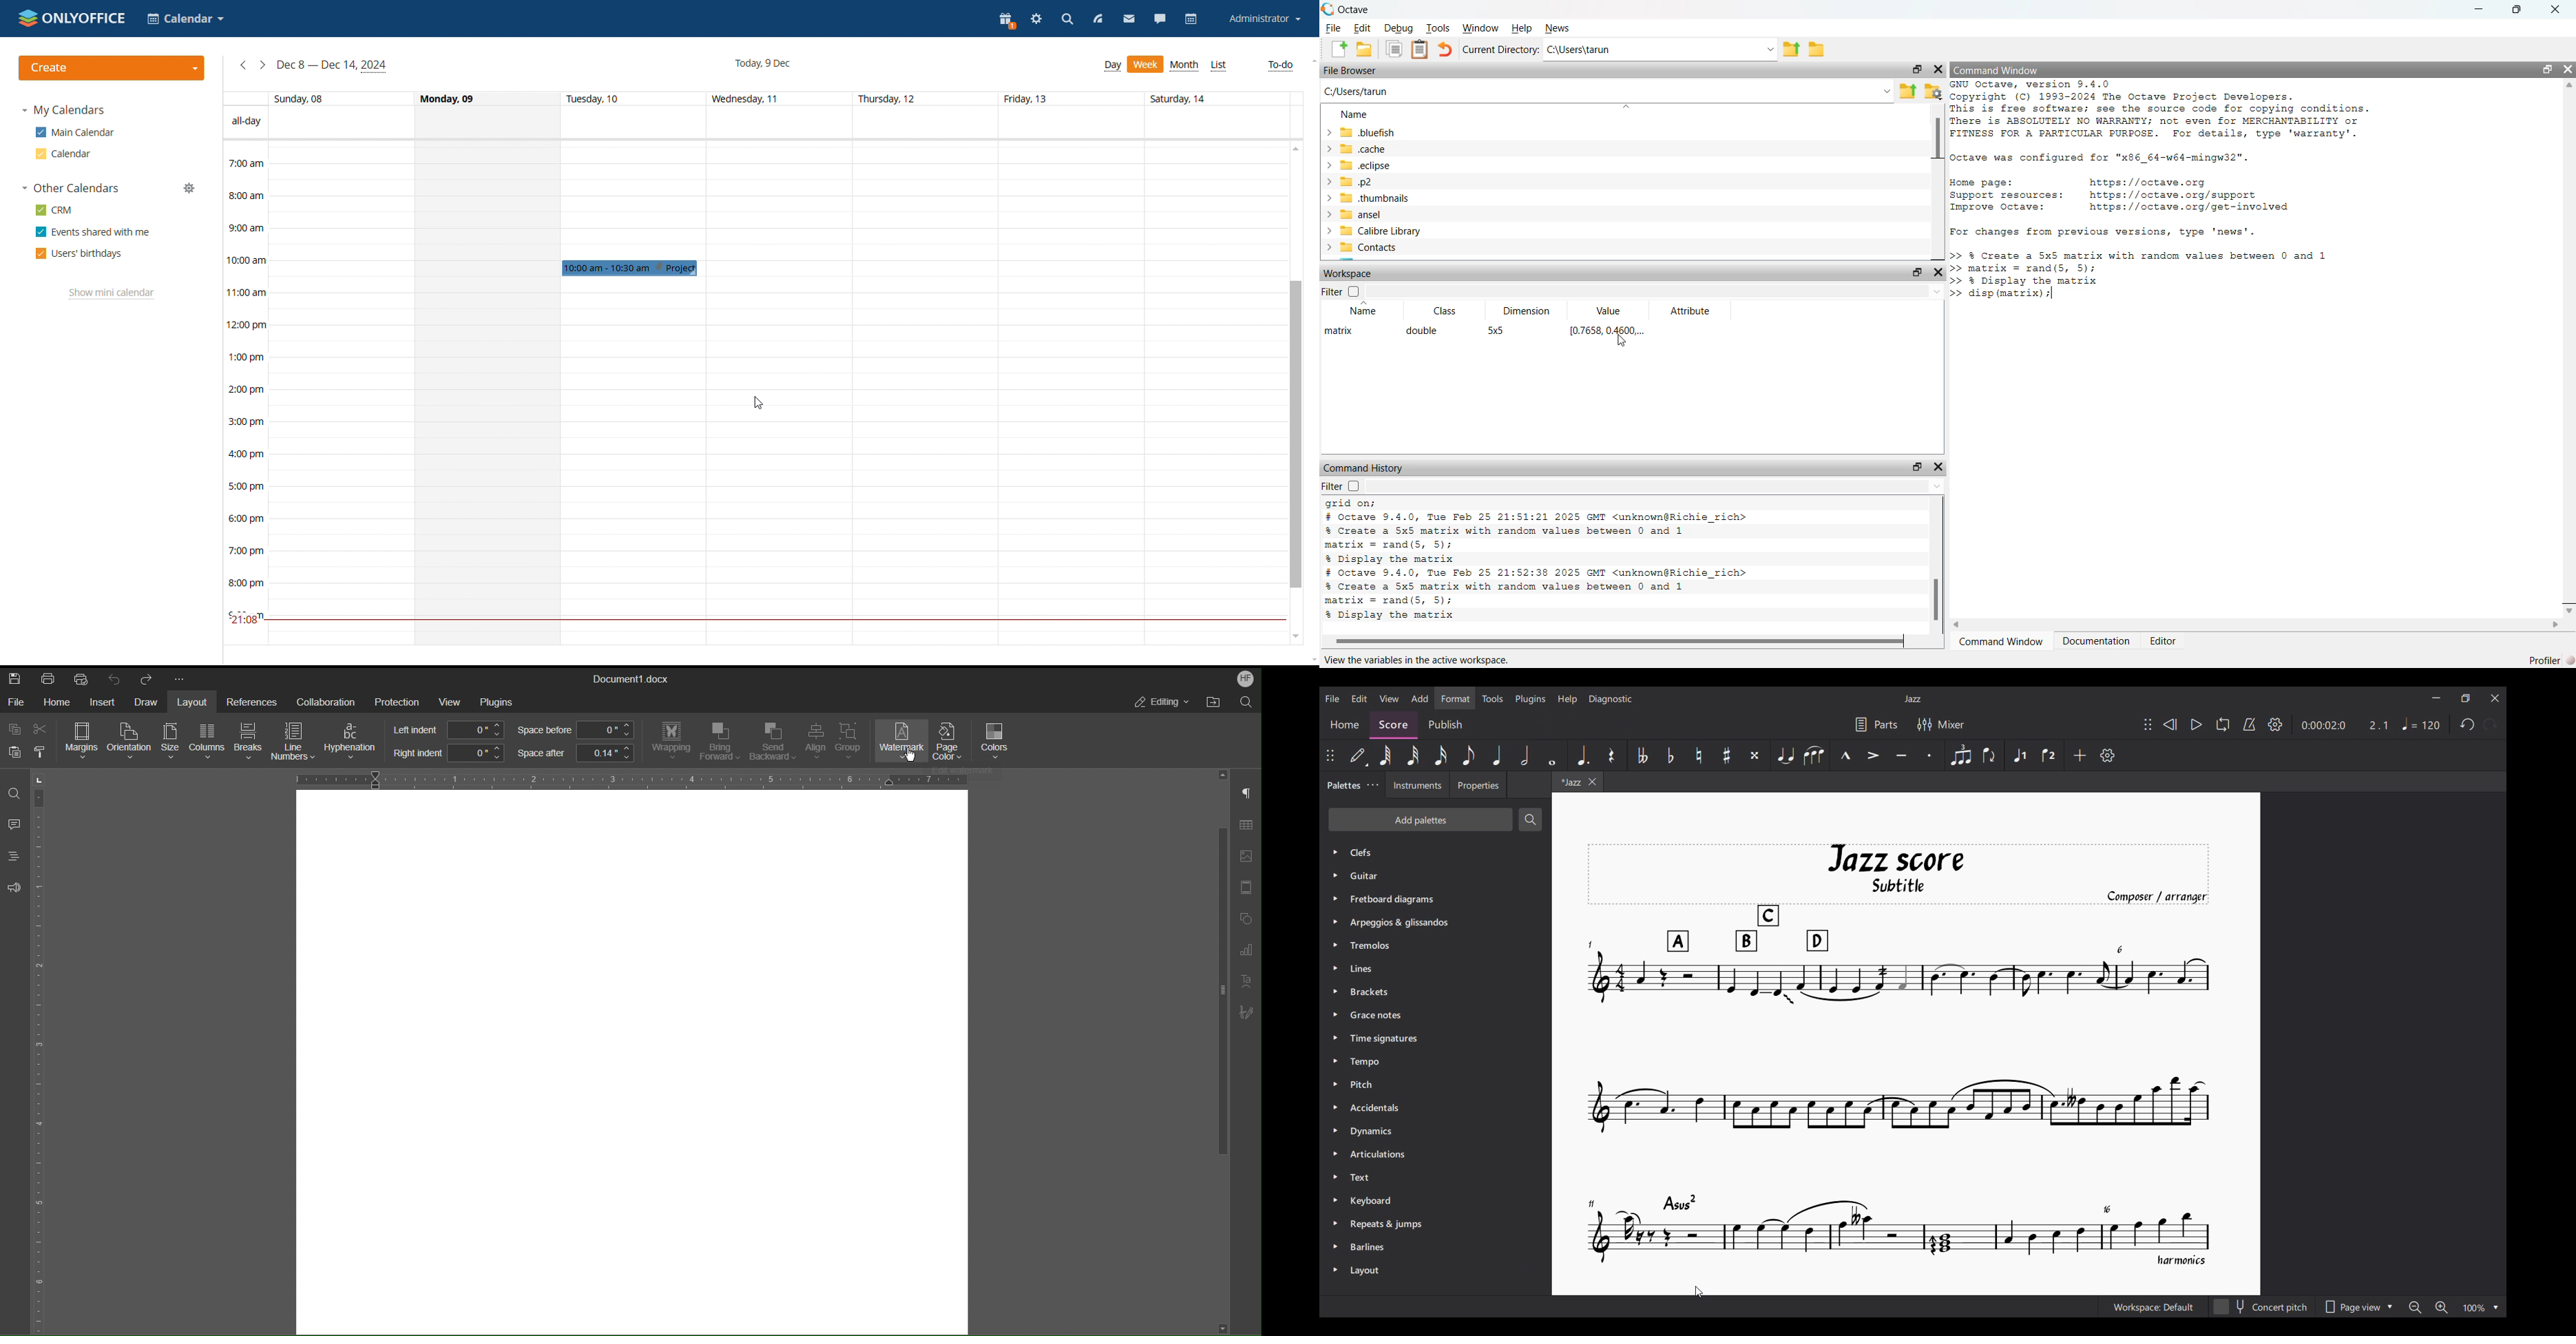 The height and width of the screenshot is (1344, 2576). What do you see at coordinates (1874, 755) in the screenshot?
I see `Accent` at bounding box center [1874, 755].